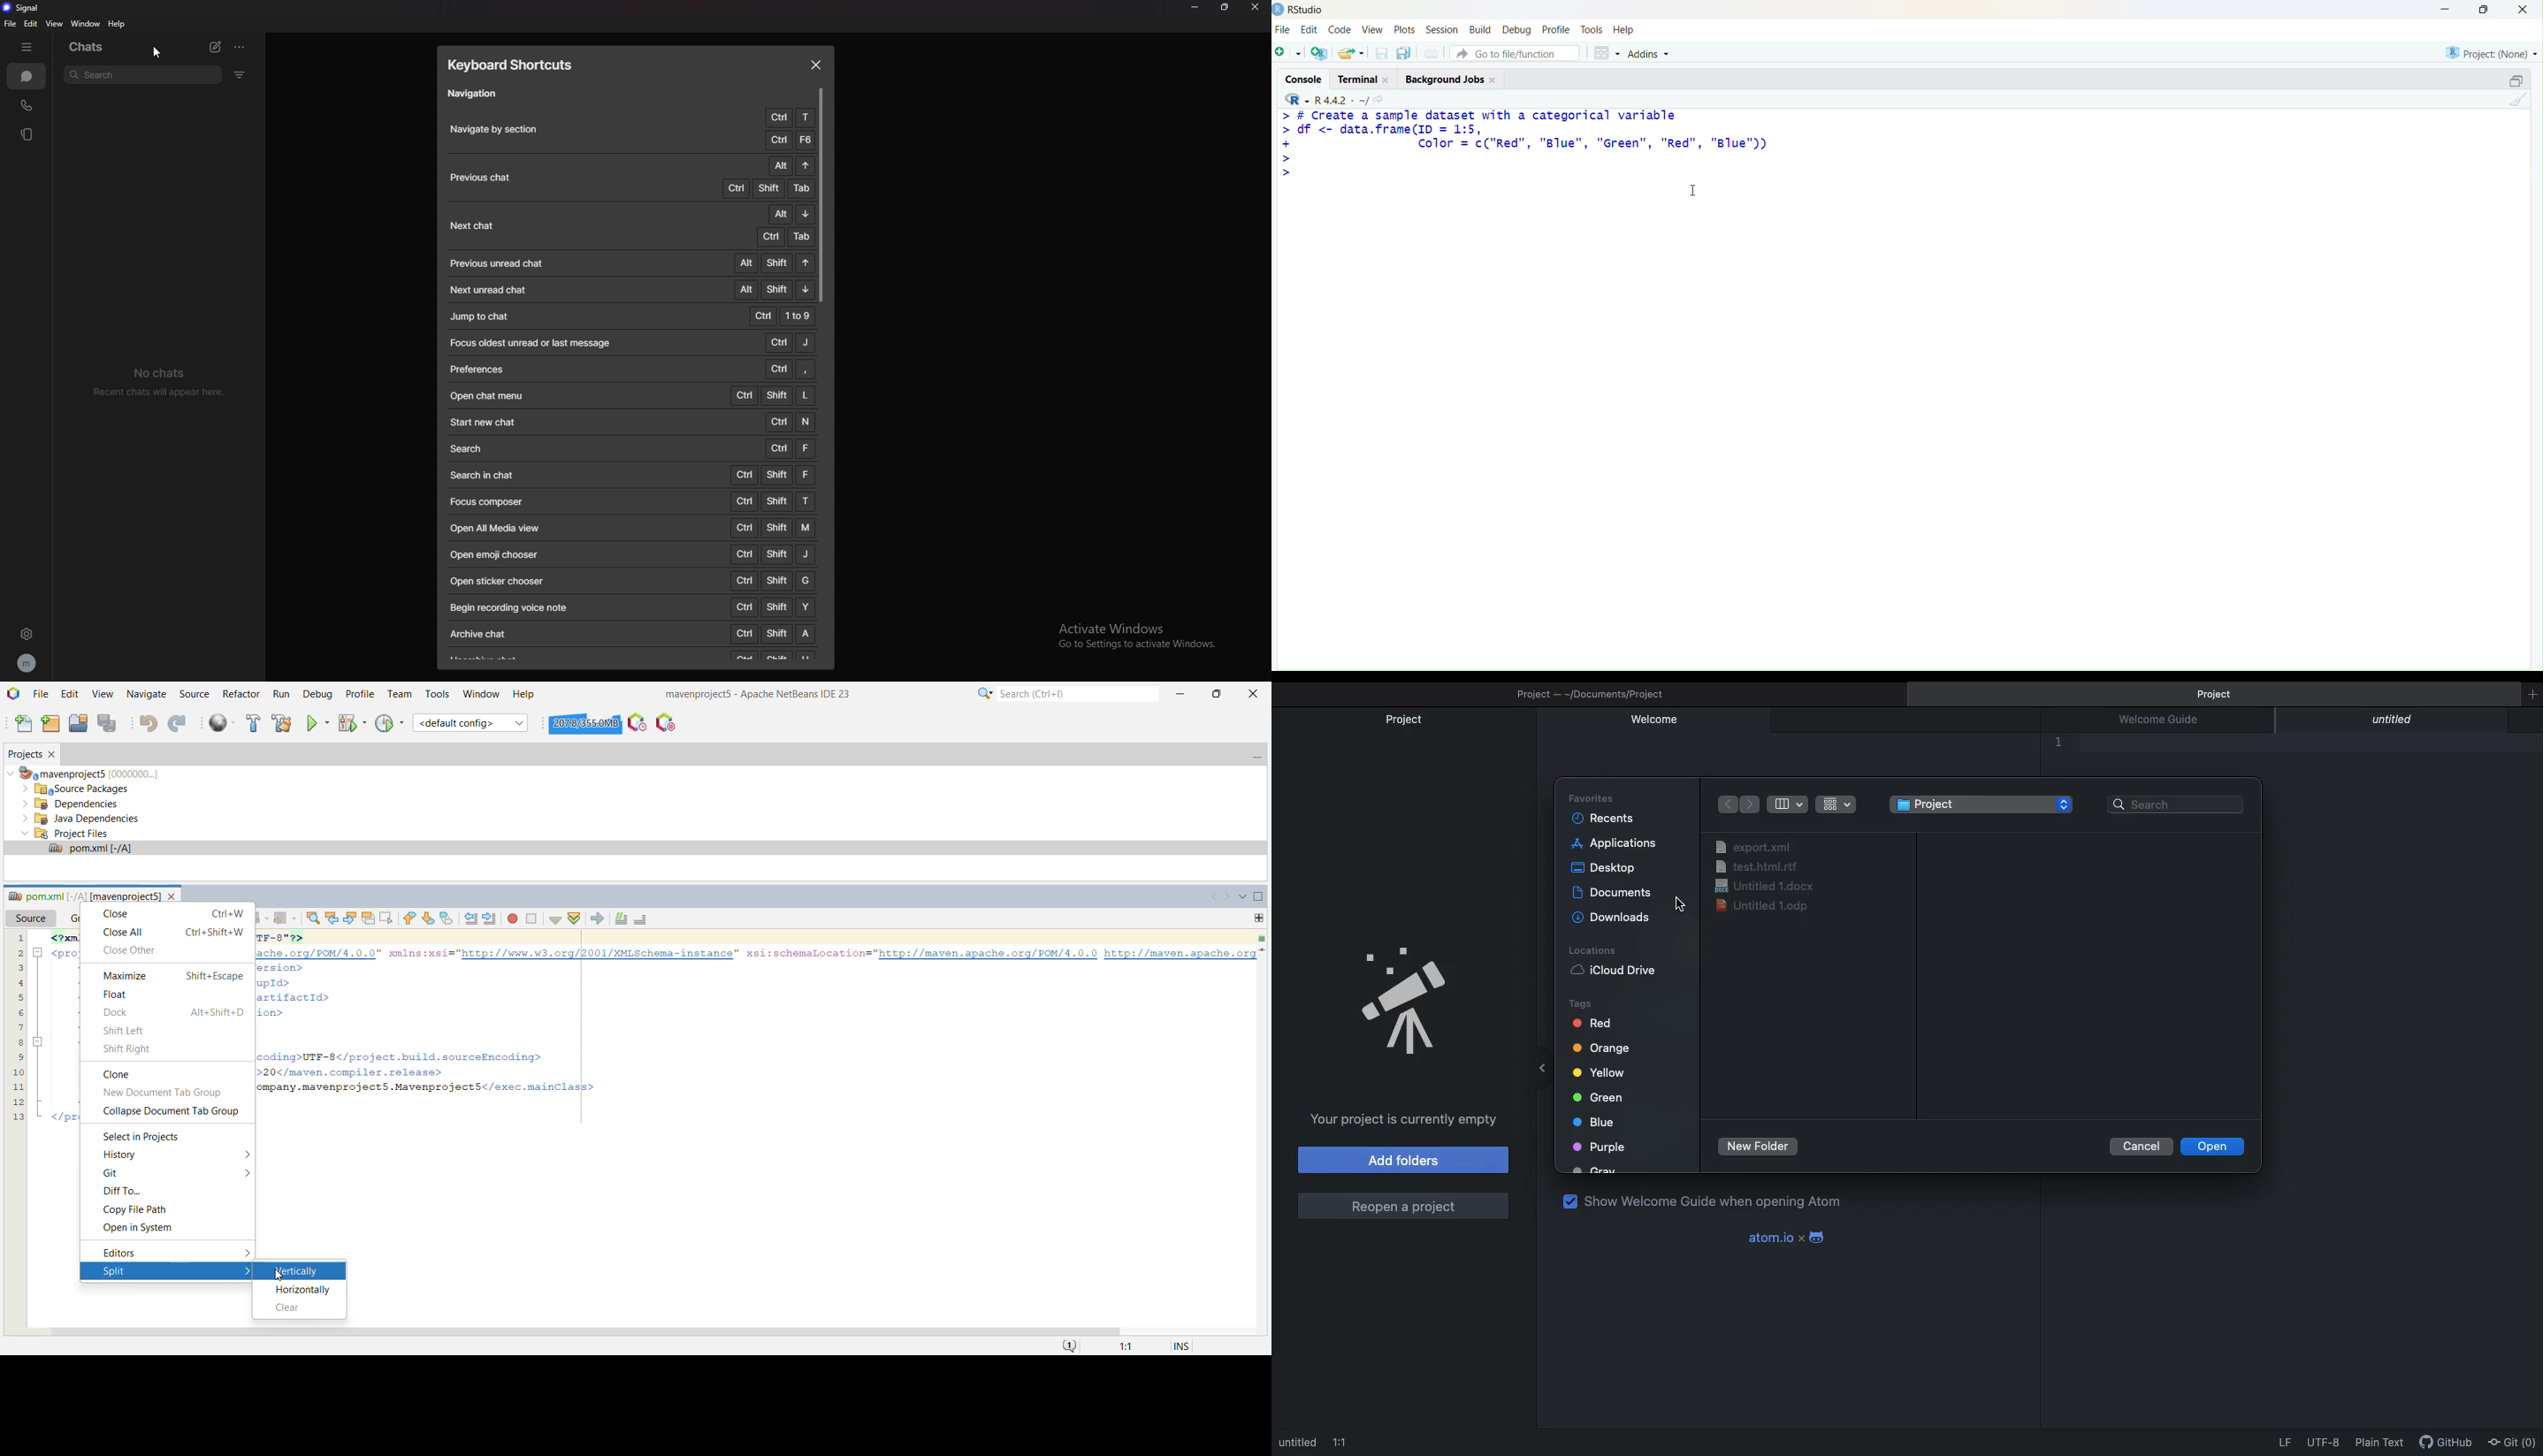 Image resolution: width=2548 pixels, height=1456 pixels. What do you see at coordinates (823, 195) in the screenshot?
I see `scroll bar` at bounding box center [823, 195].